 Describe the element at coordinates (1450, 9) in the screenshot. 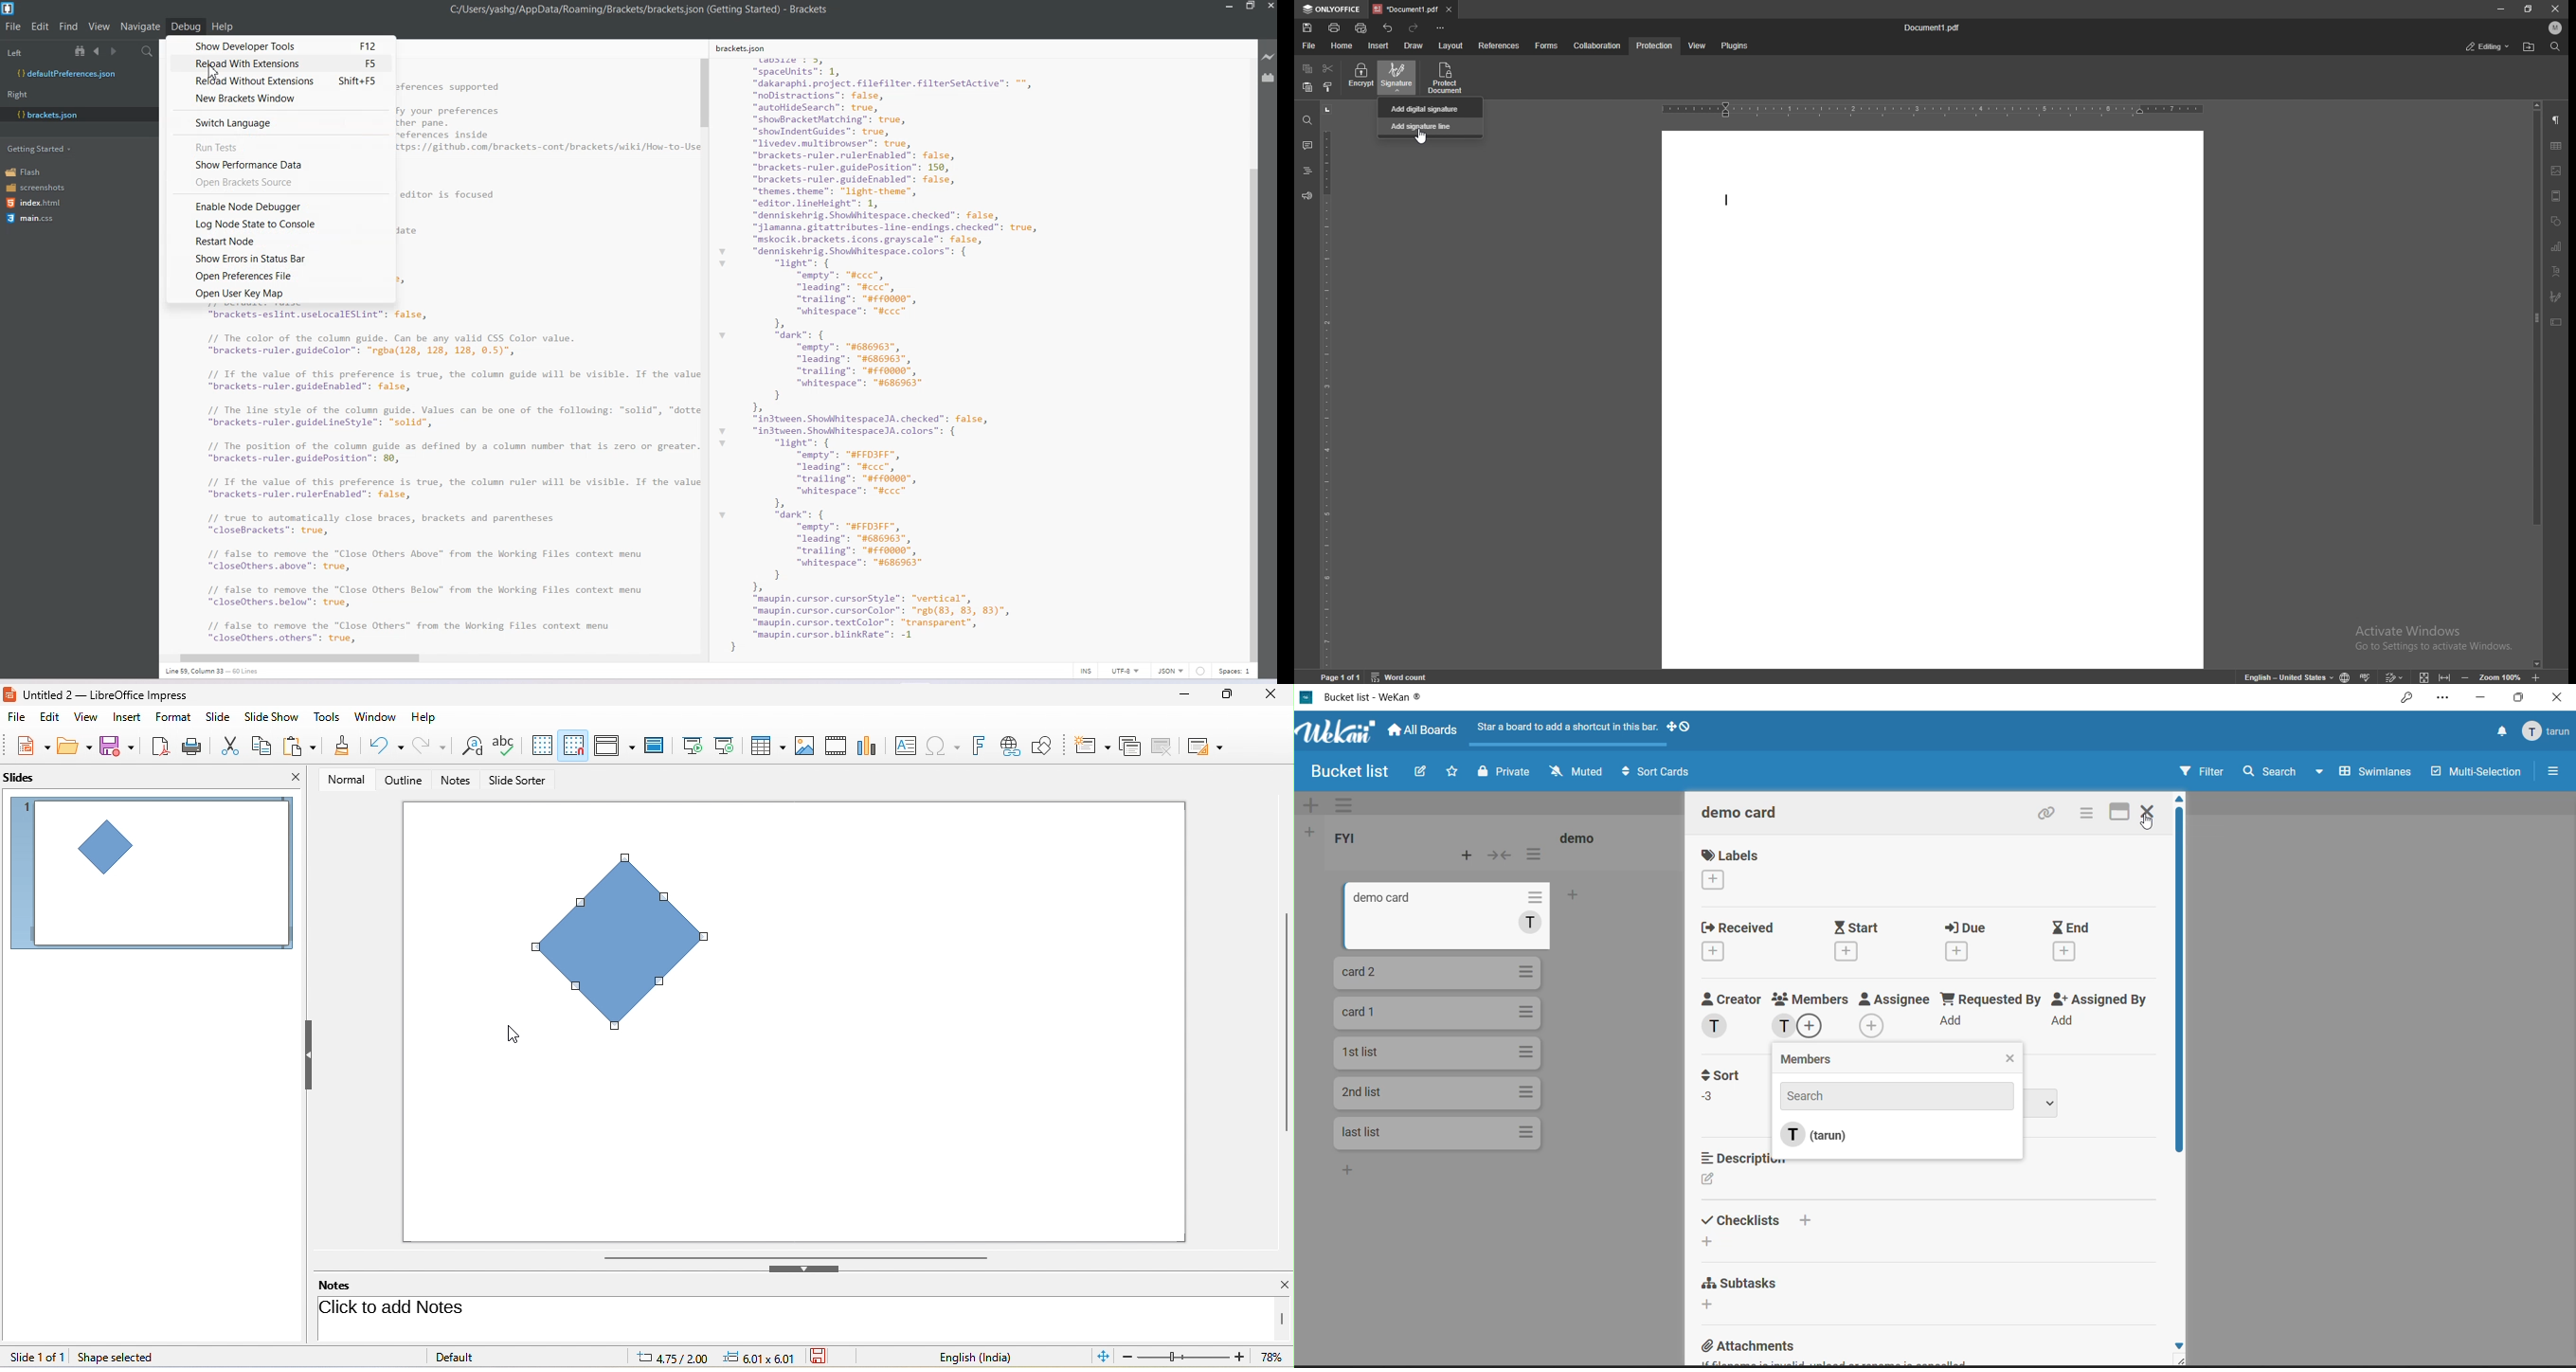

I see `close tab` at that location.